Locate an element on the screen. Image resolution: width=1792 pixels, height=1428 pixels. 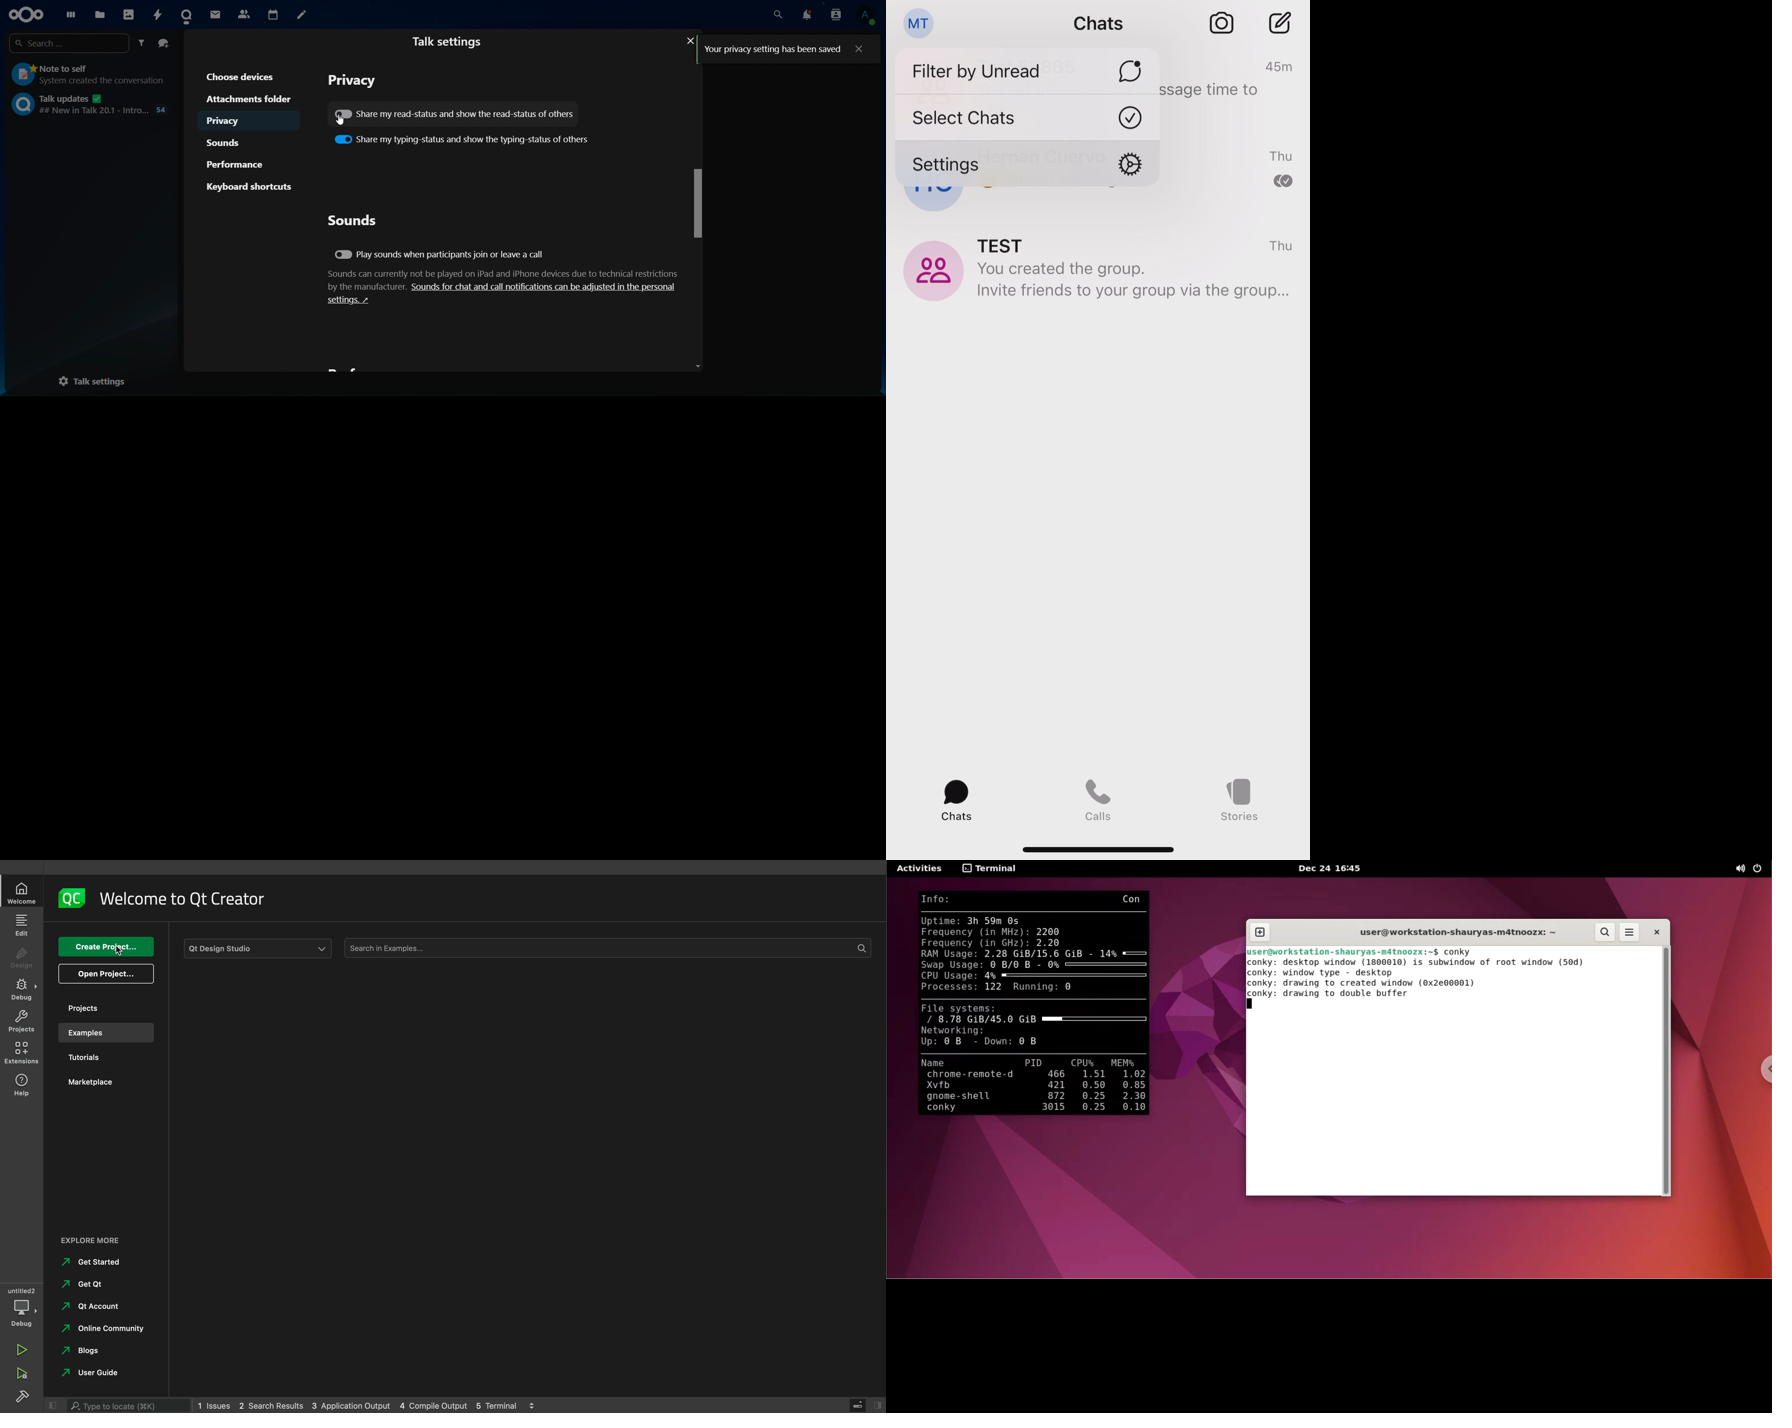
cursor is located at coordinates (117, 950).